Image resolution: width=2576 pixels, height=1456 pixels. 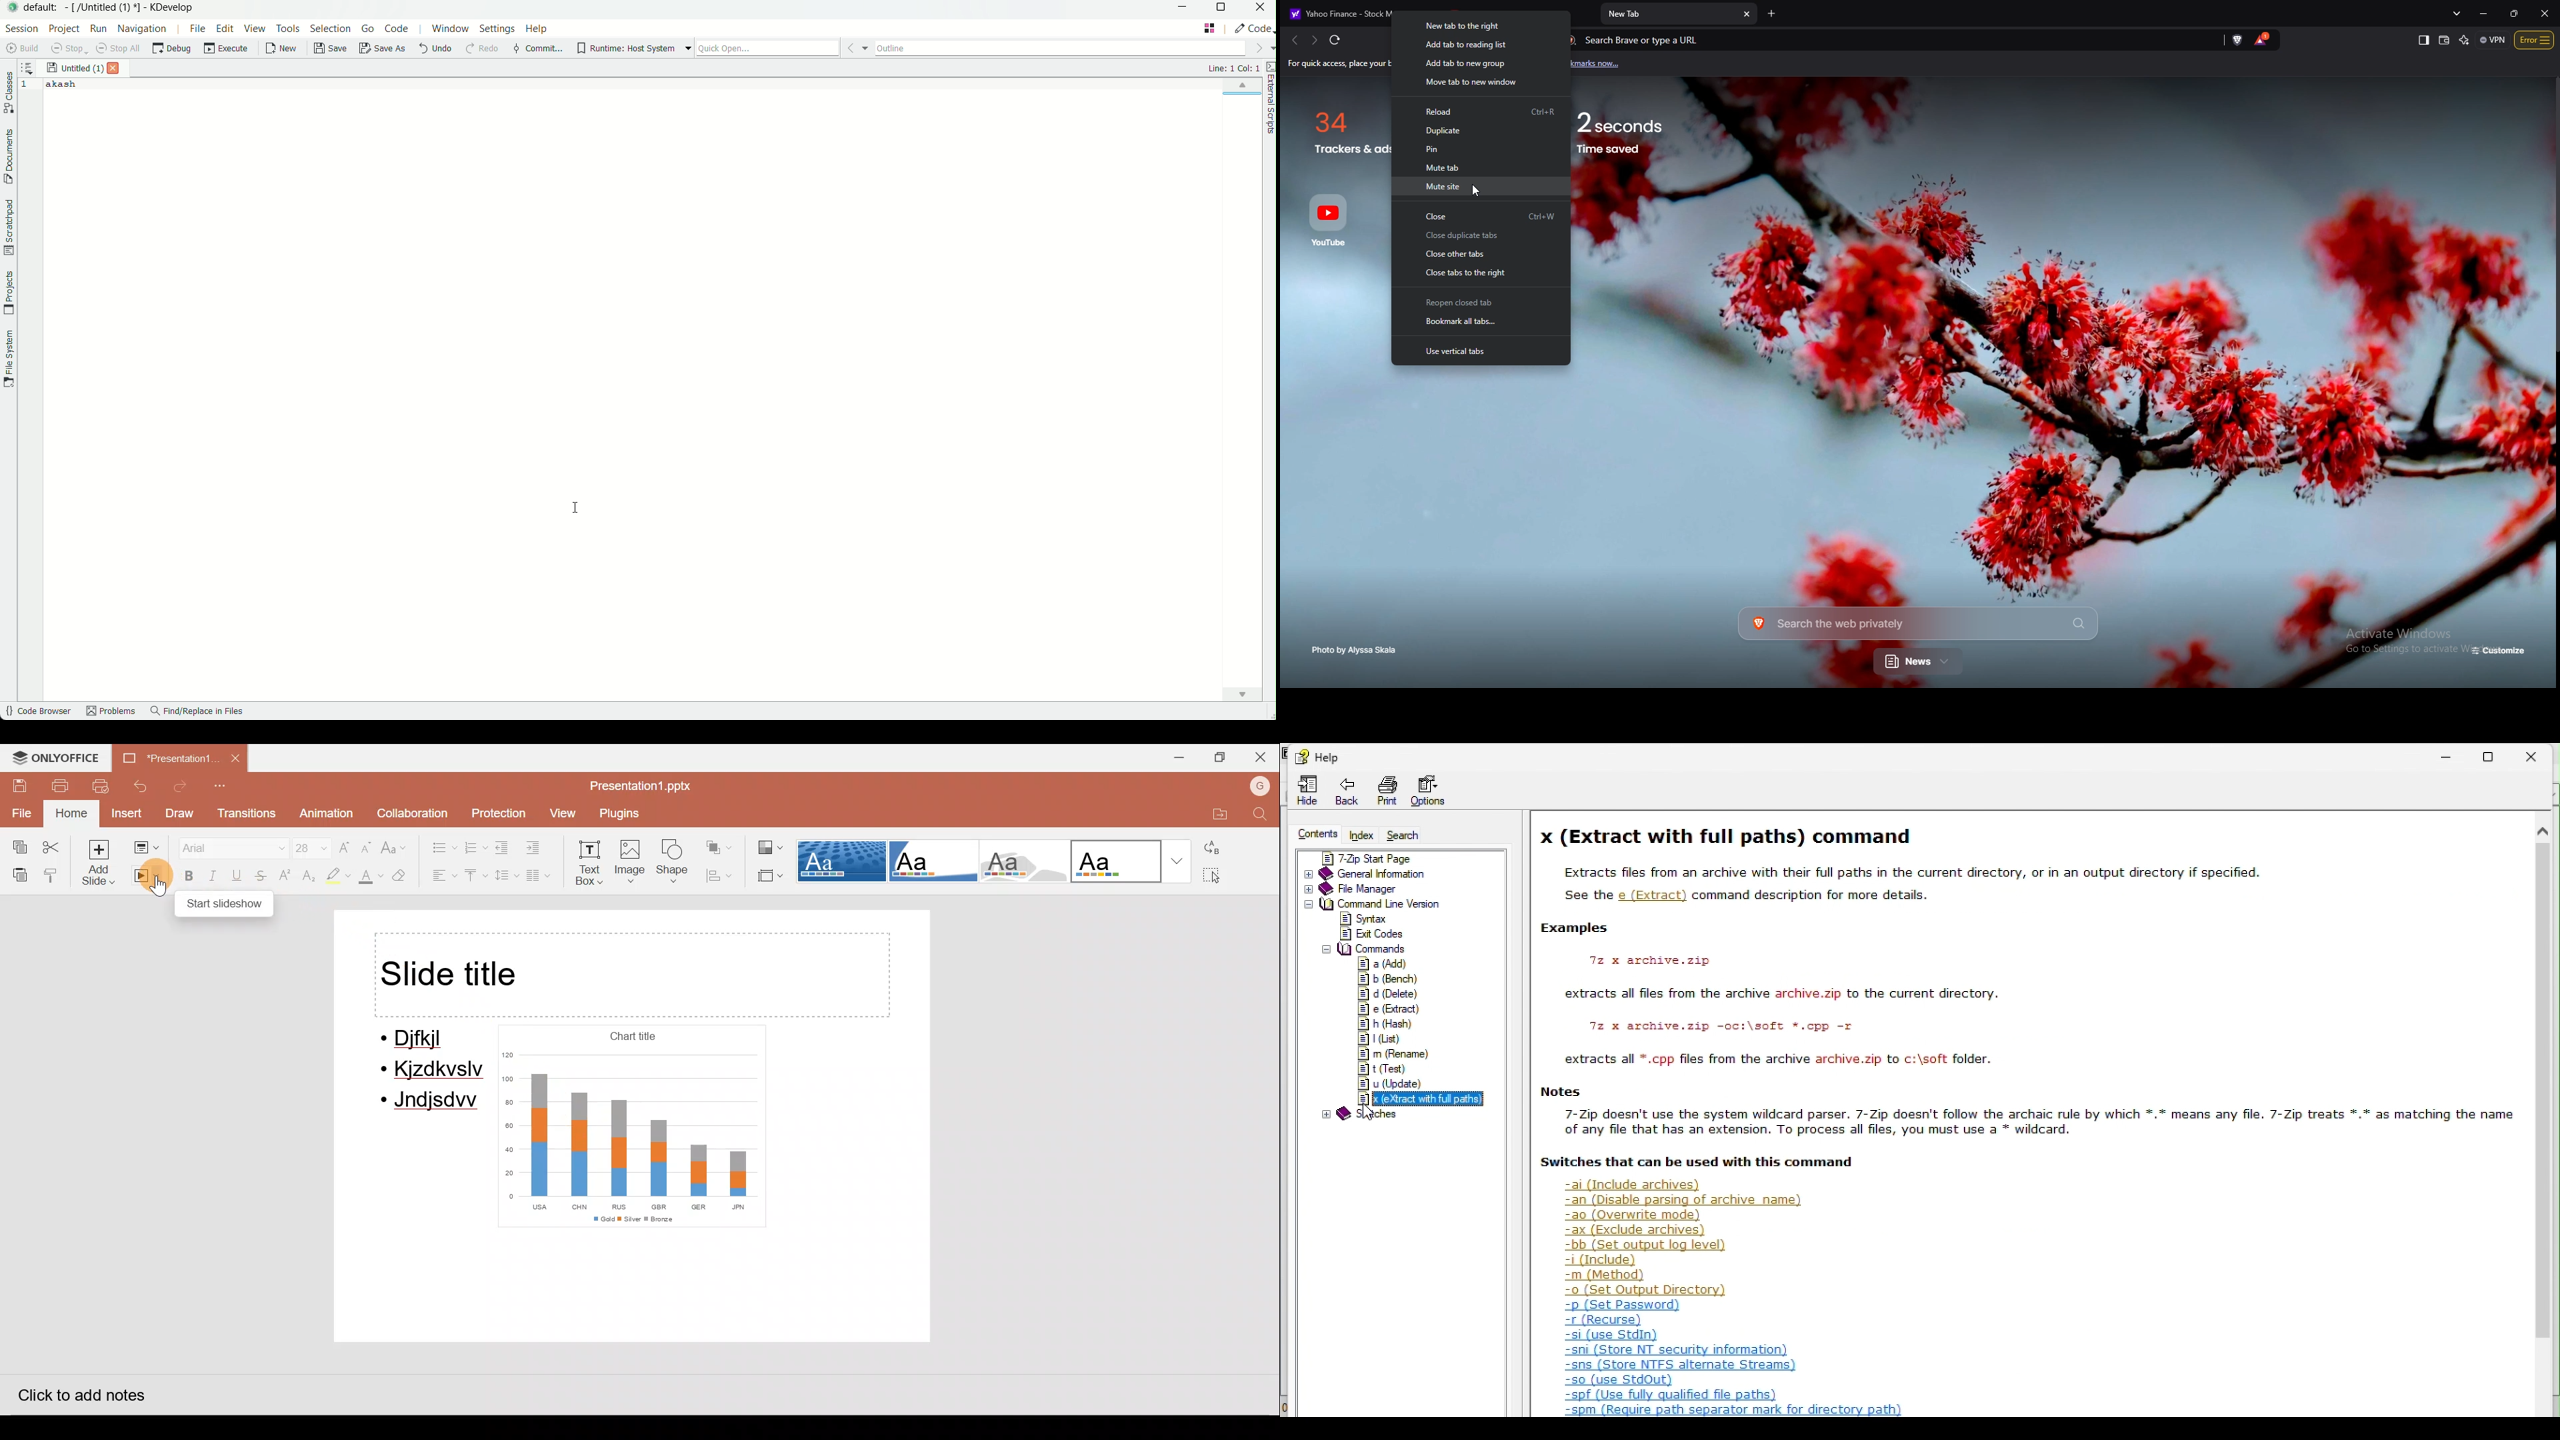 What do you see at coordinates (719, 876) in the screenshot?
I see `Align shape` at bounding box center [719, 876].